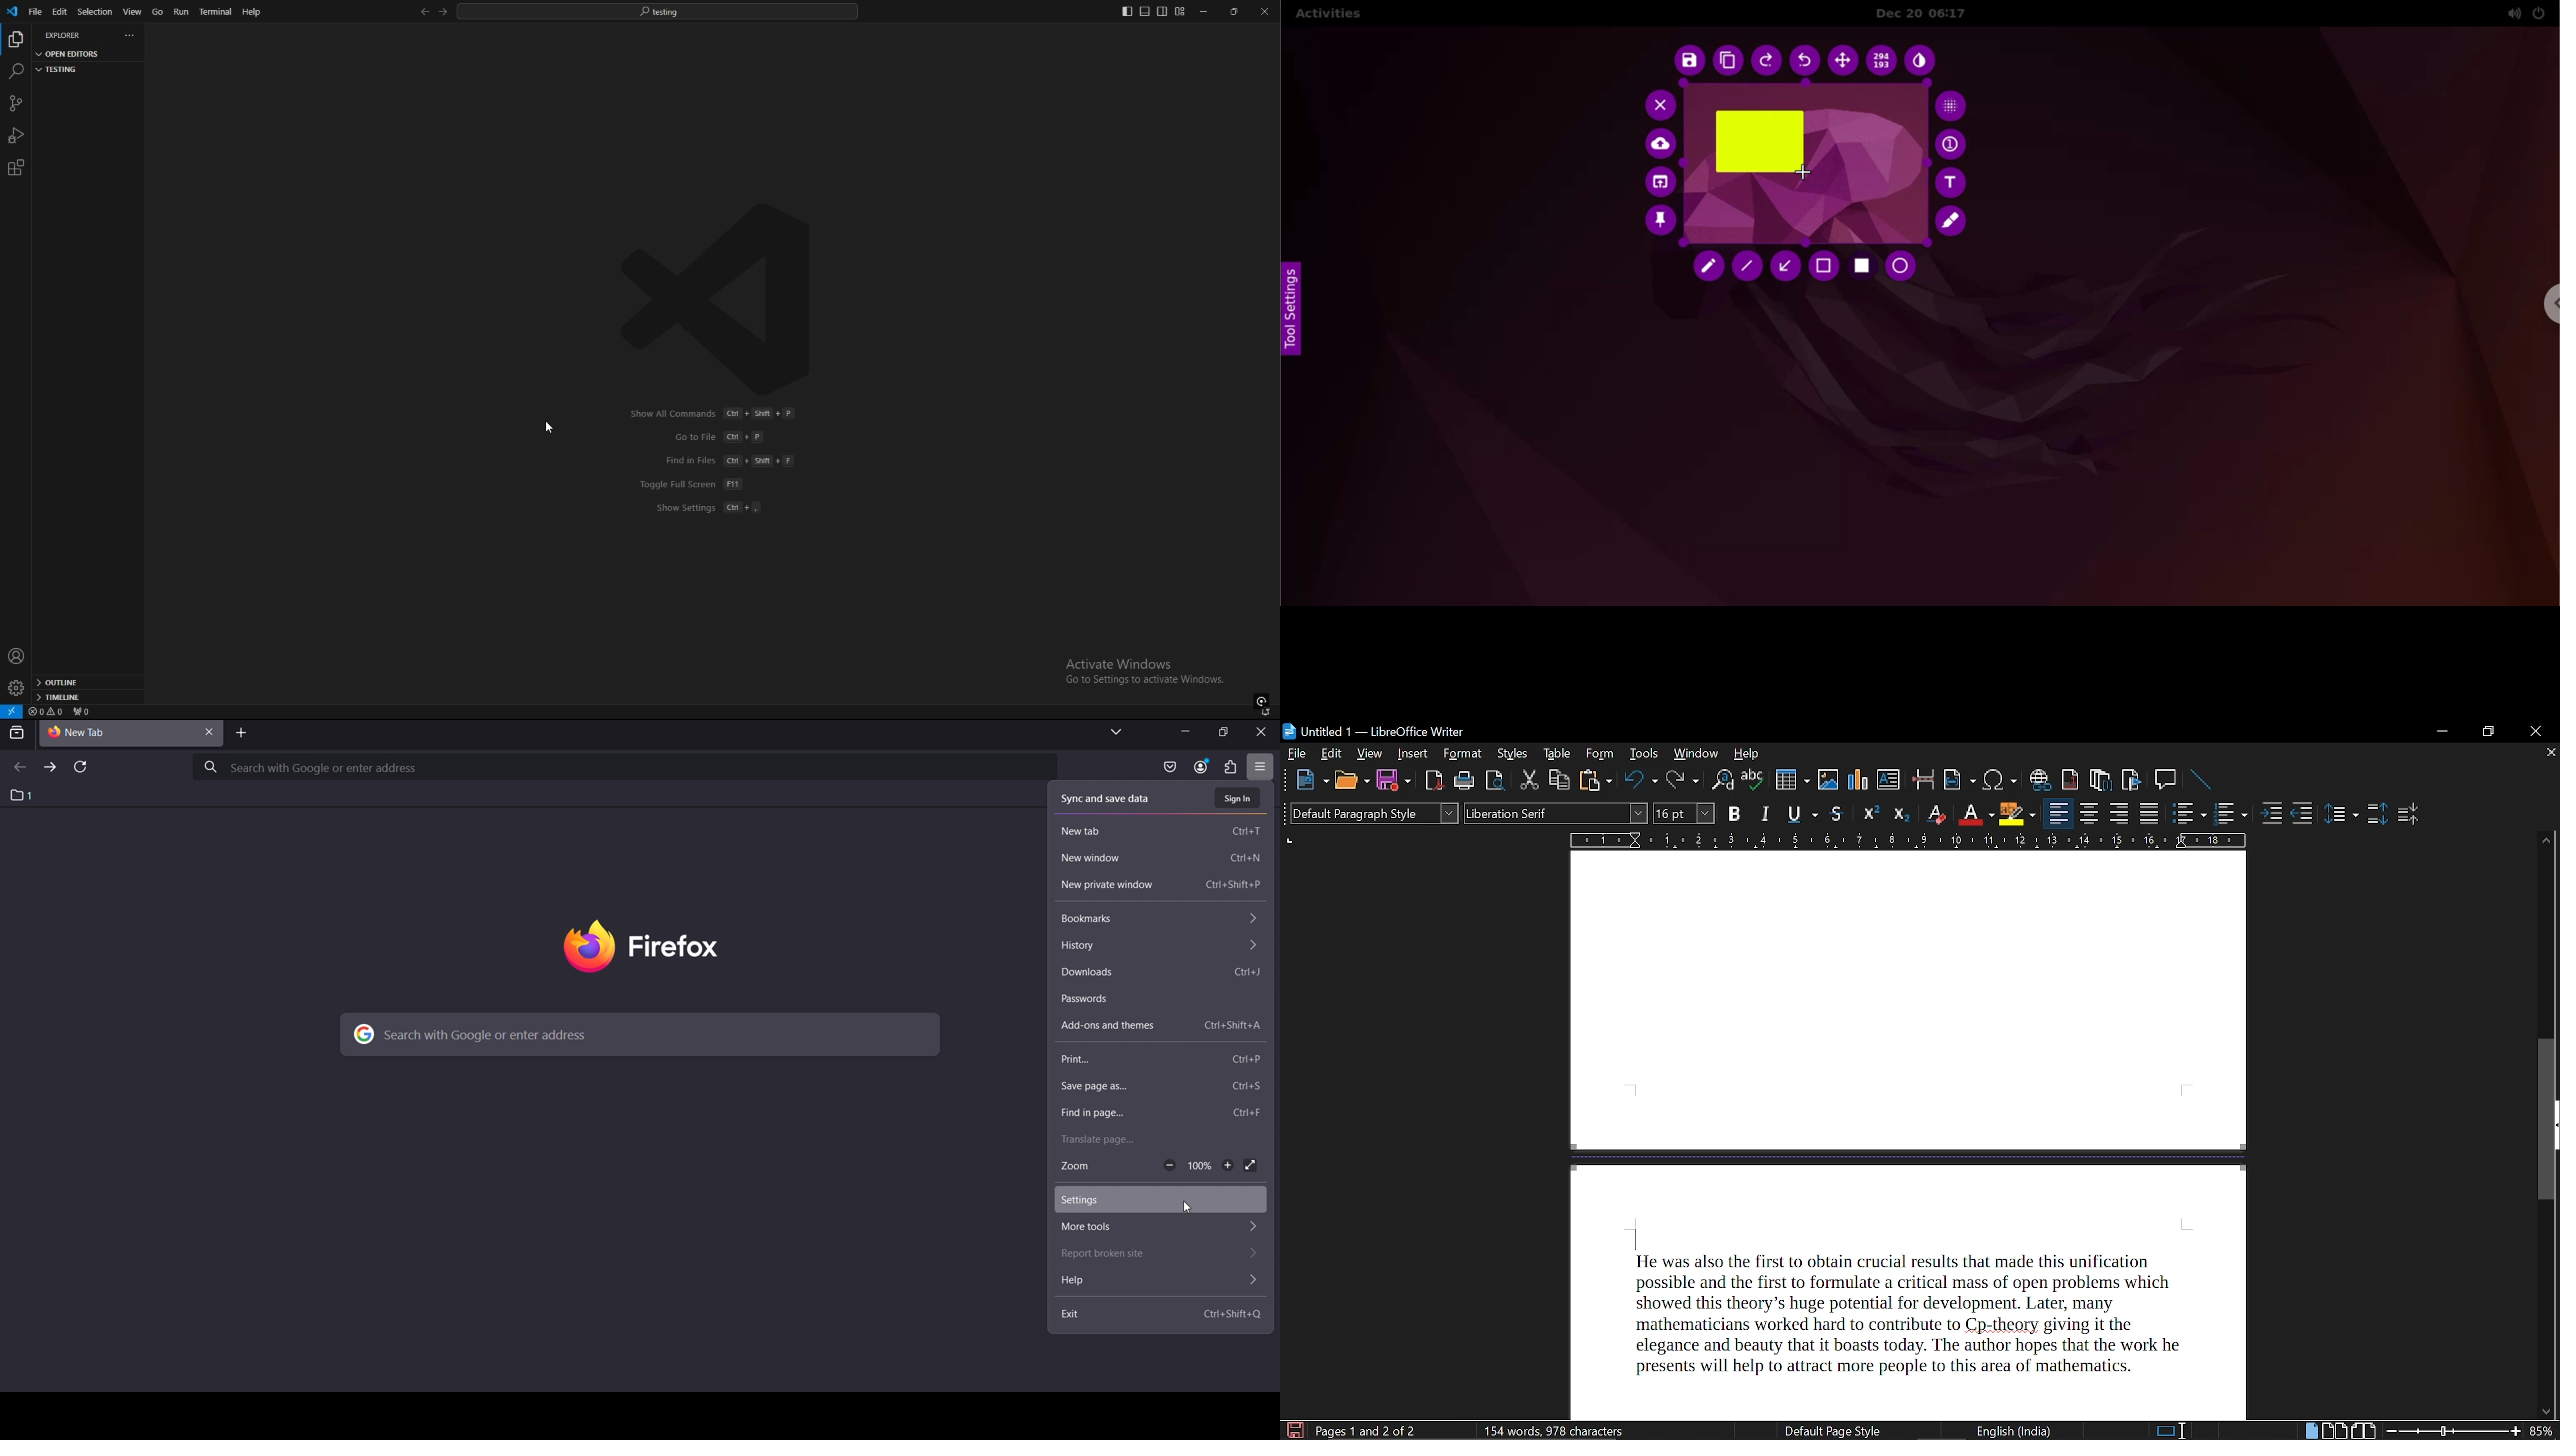  Describe the element at coordinates (2001, 780) in the screenshot. I see `Insert symbols` at that location.